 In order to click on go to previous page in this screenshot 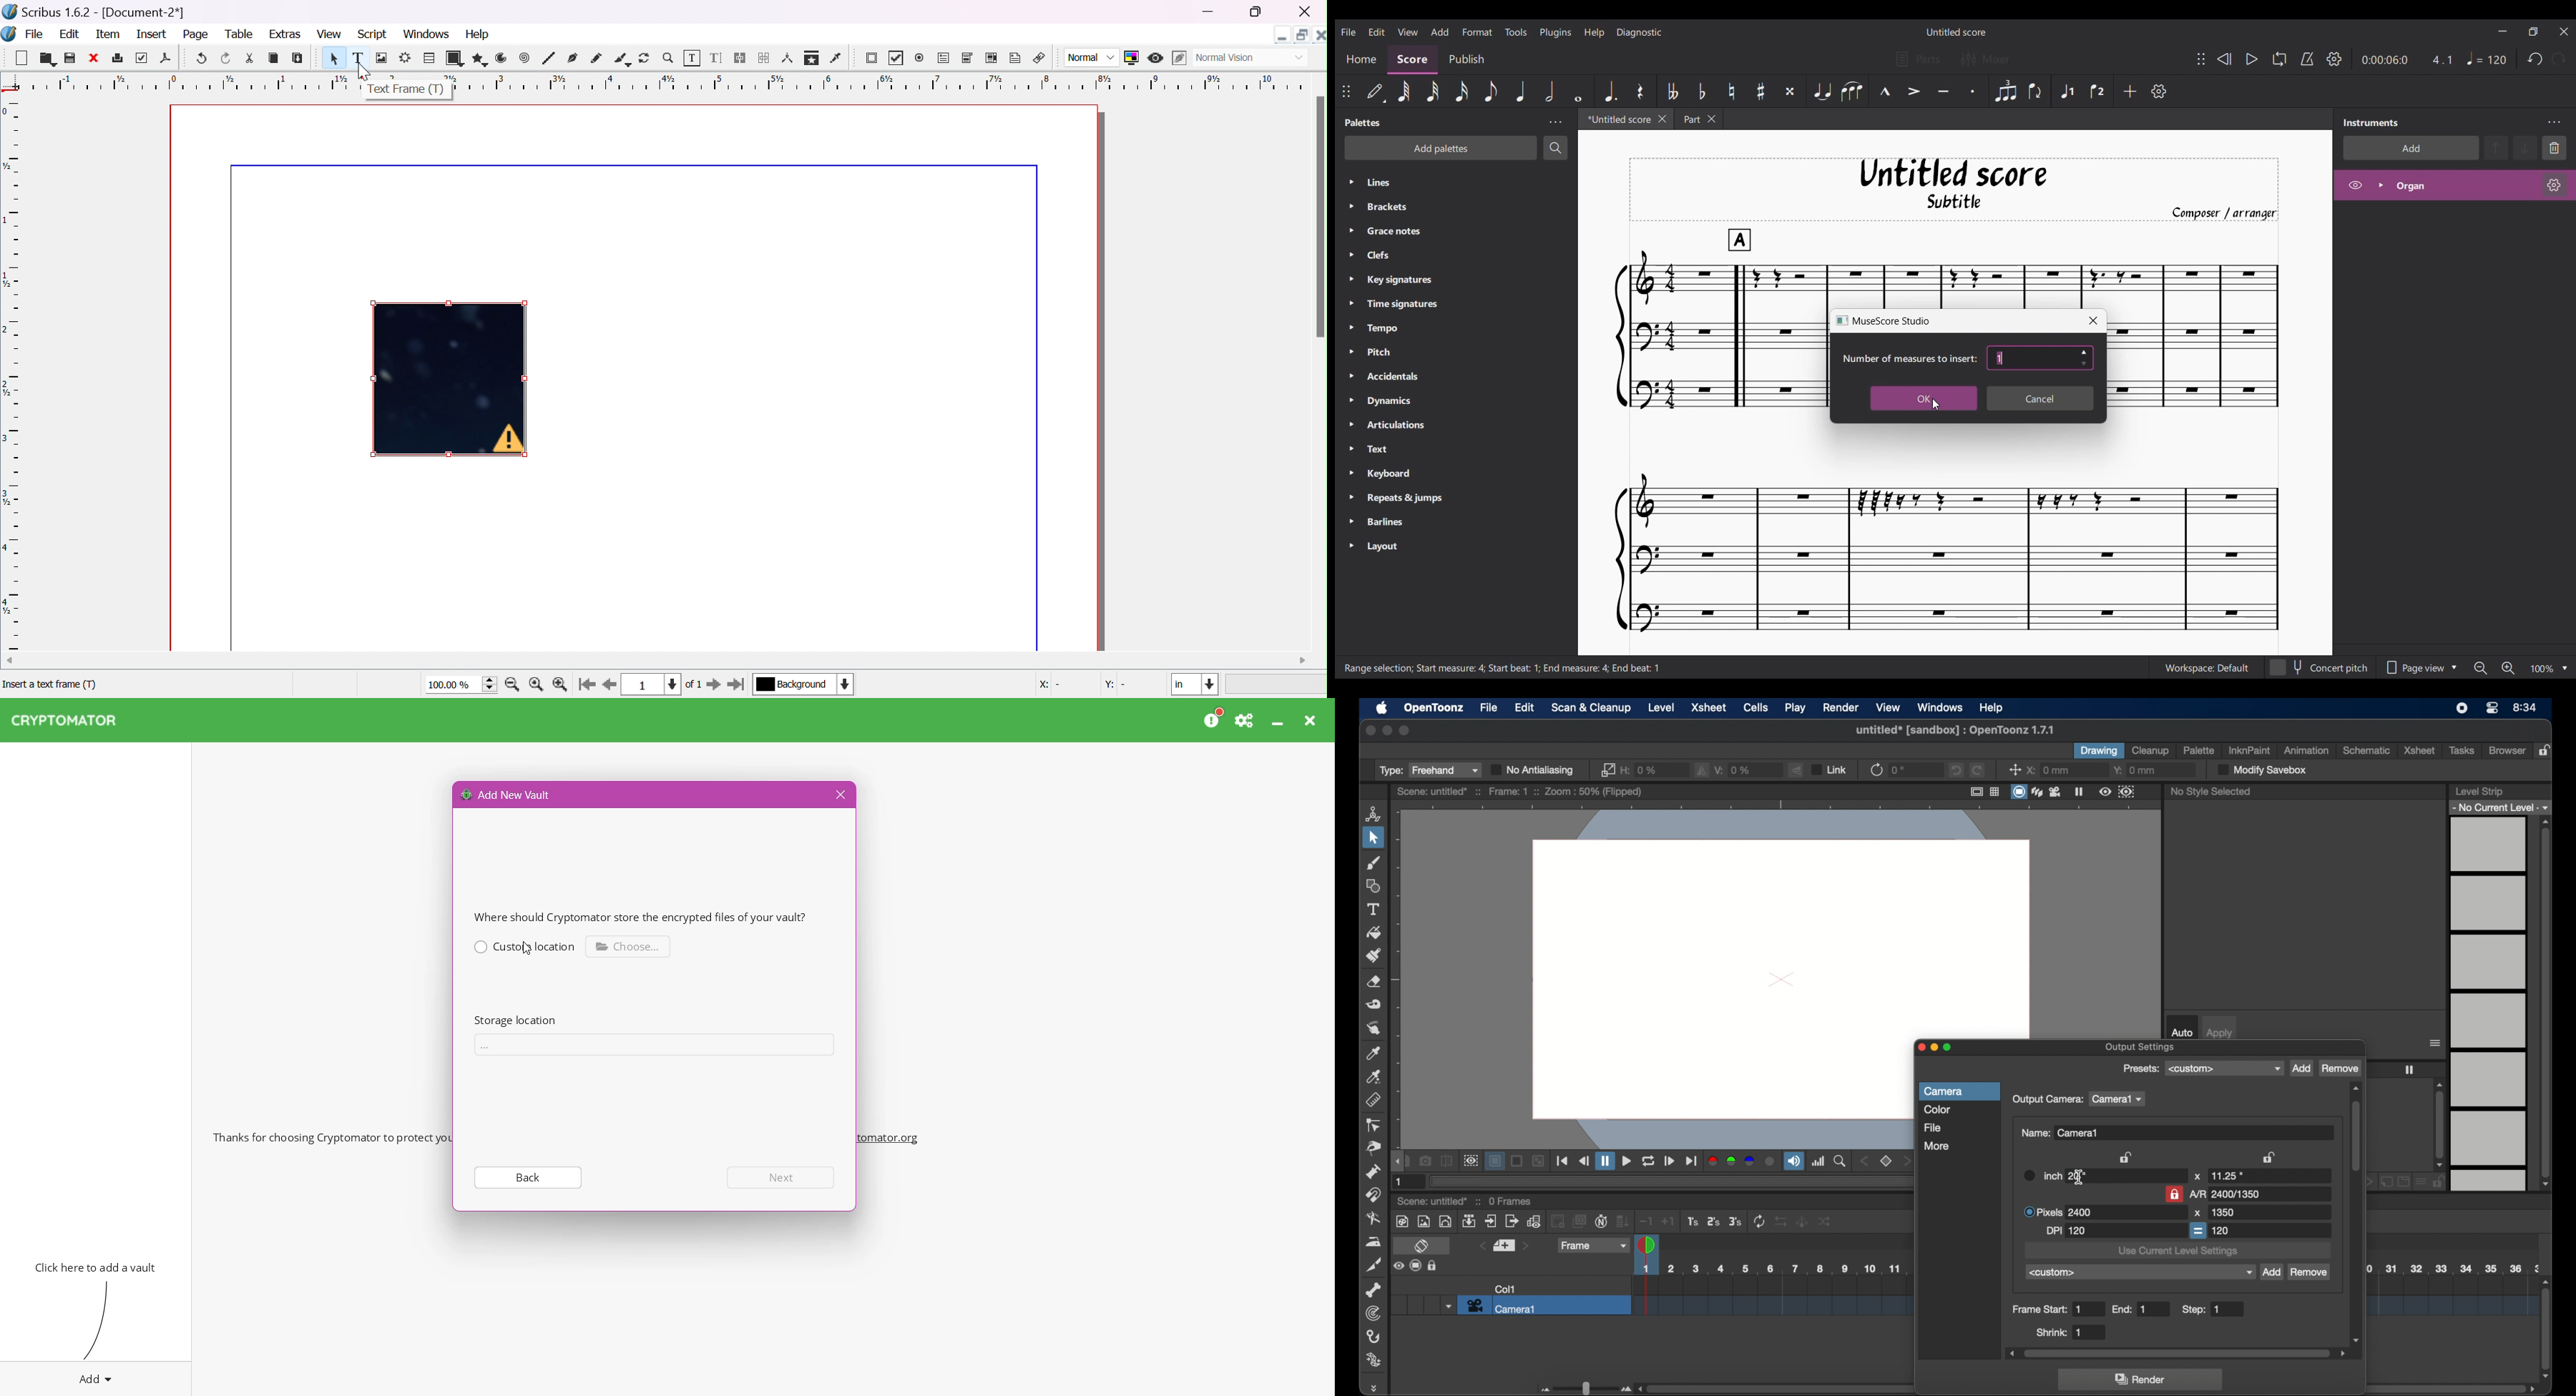, I will do `click(608, 686)`.